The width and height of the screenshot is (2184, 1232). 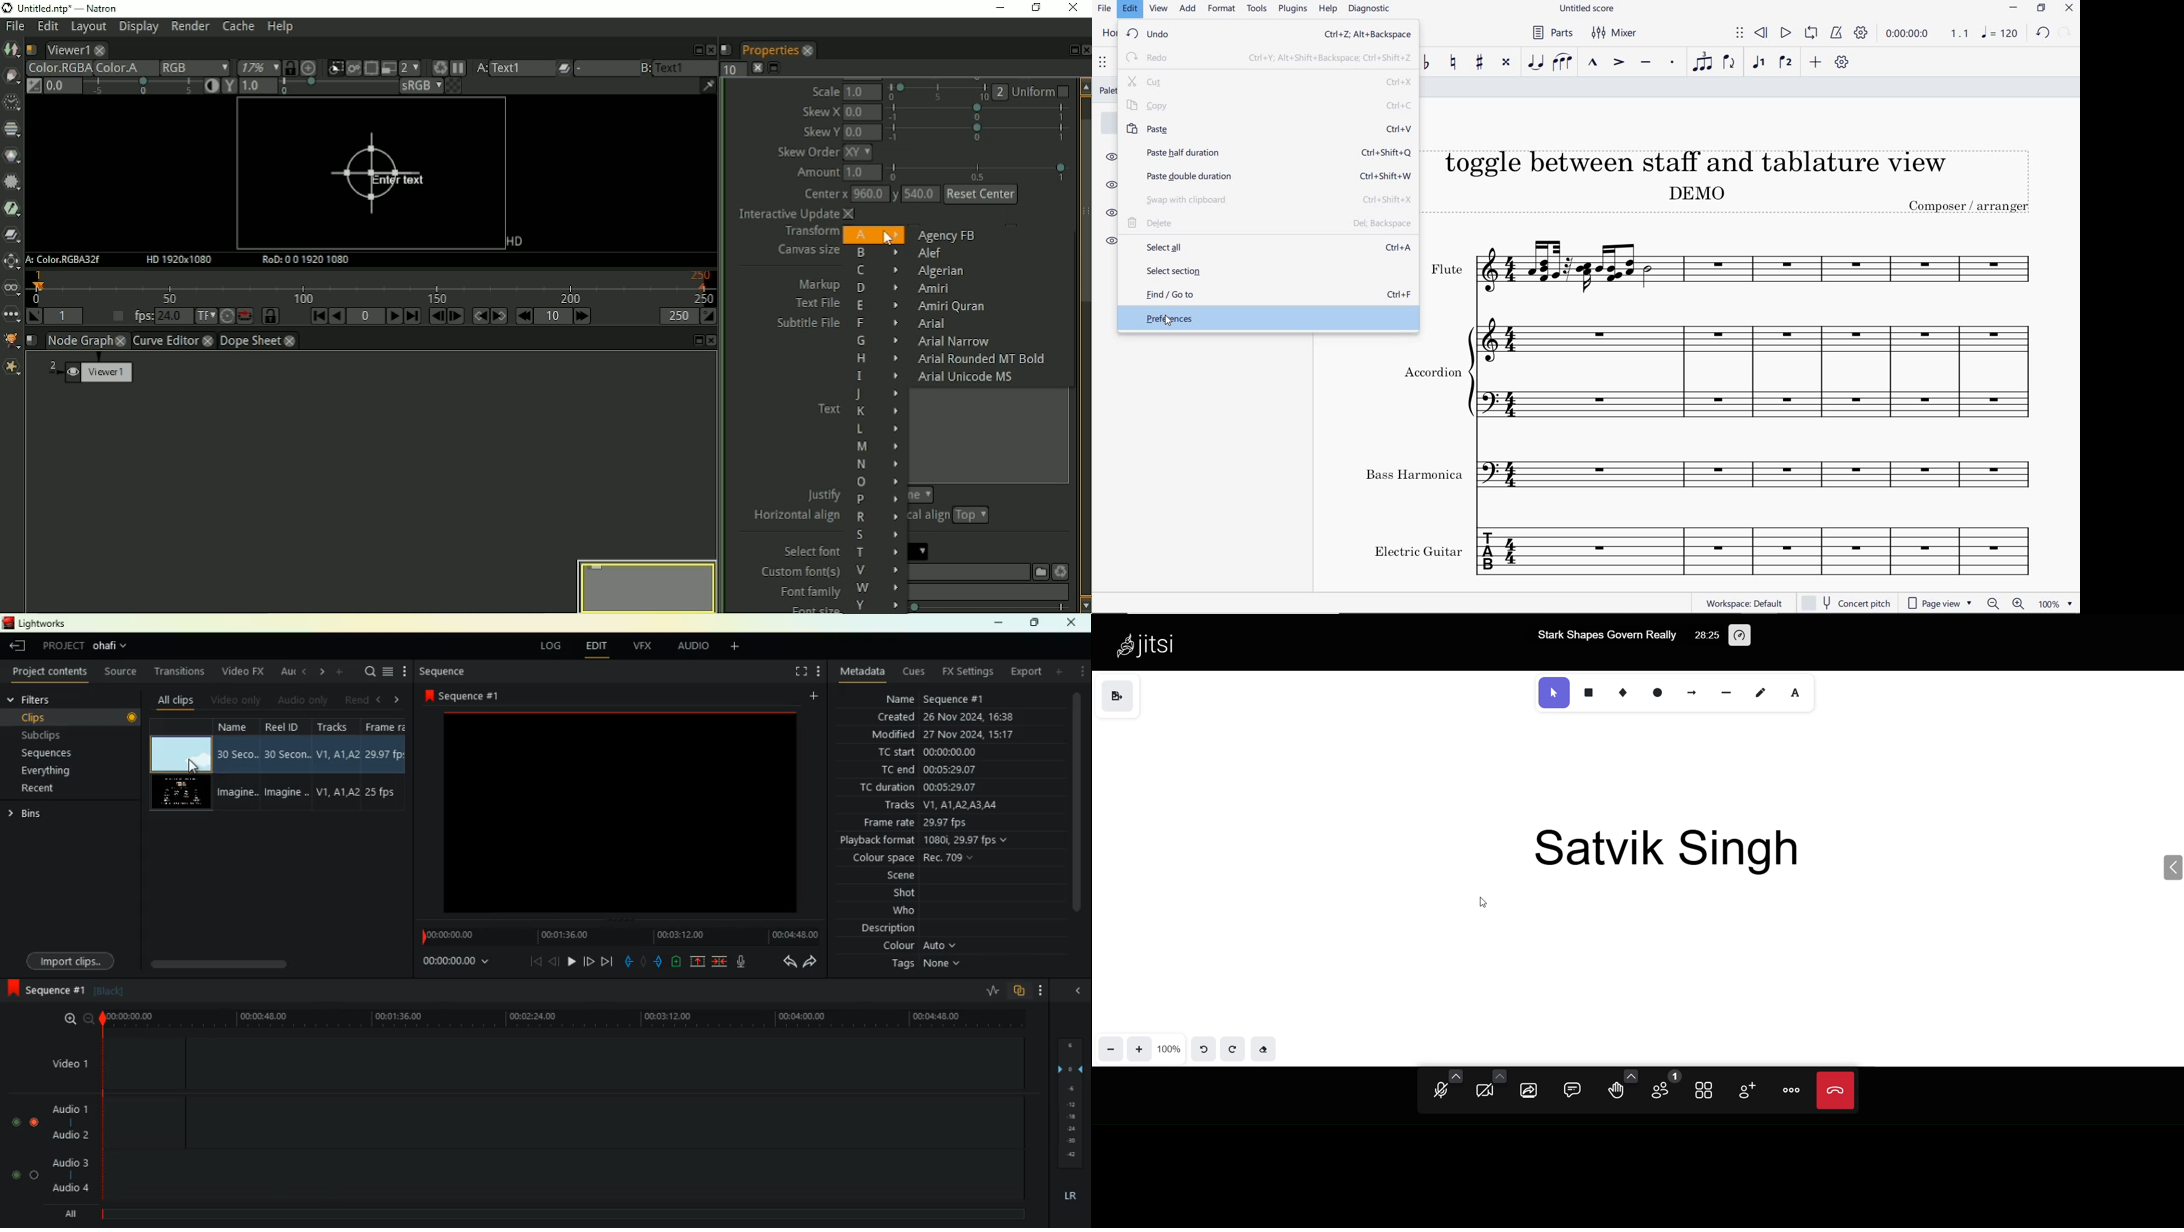 What do you see at coordinates (920, 964) in the screenshot?
I see `tags` at bounding box center [920, 964].